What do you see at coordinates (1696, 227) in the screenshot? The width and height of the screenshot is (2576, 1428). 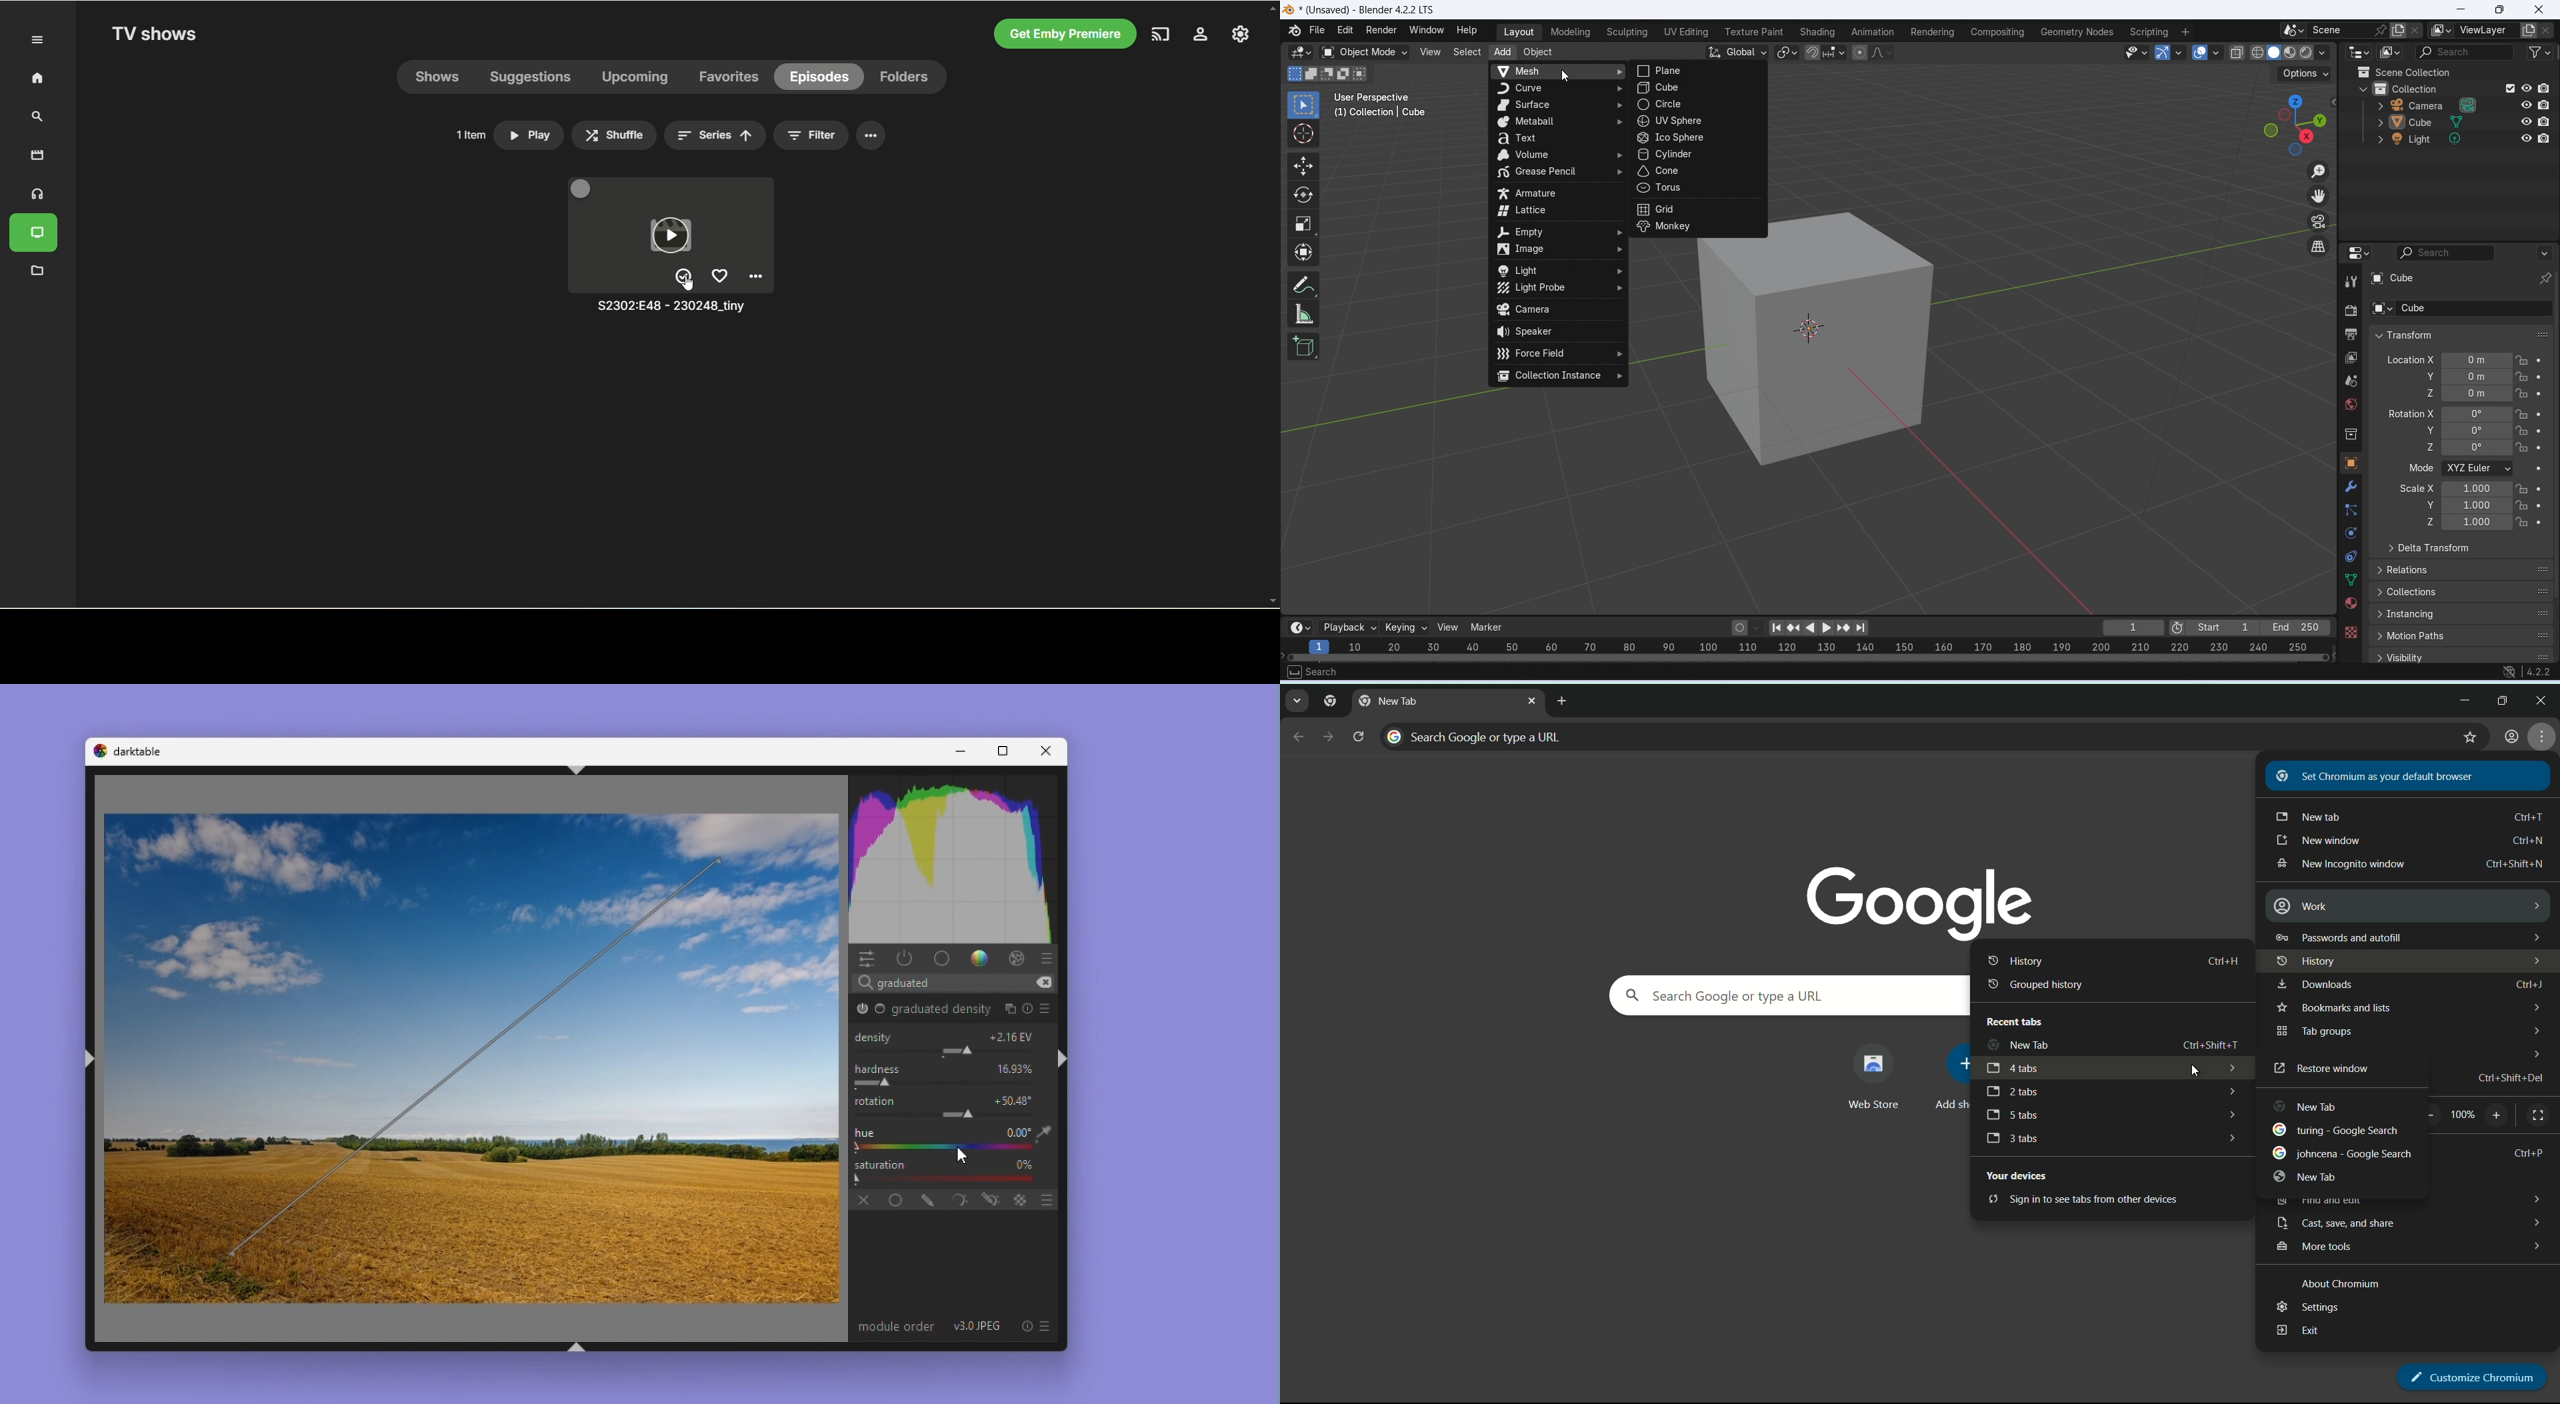 I see `monkey` at bounding box center [1696, 227].